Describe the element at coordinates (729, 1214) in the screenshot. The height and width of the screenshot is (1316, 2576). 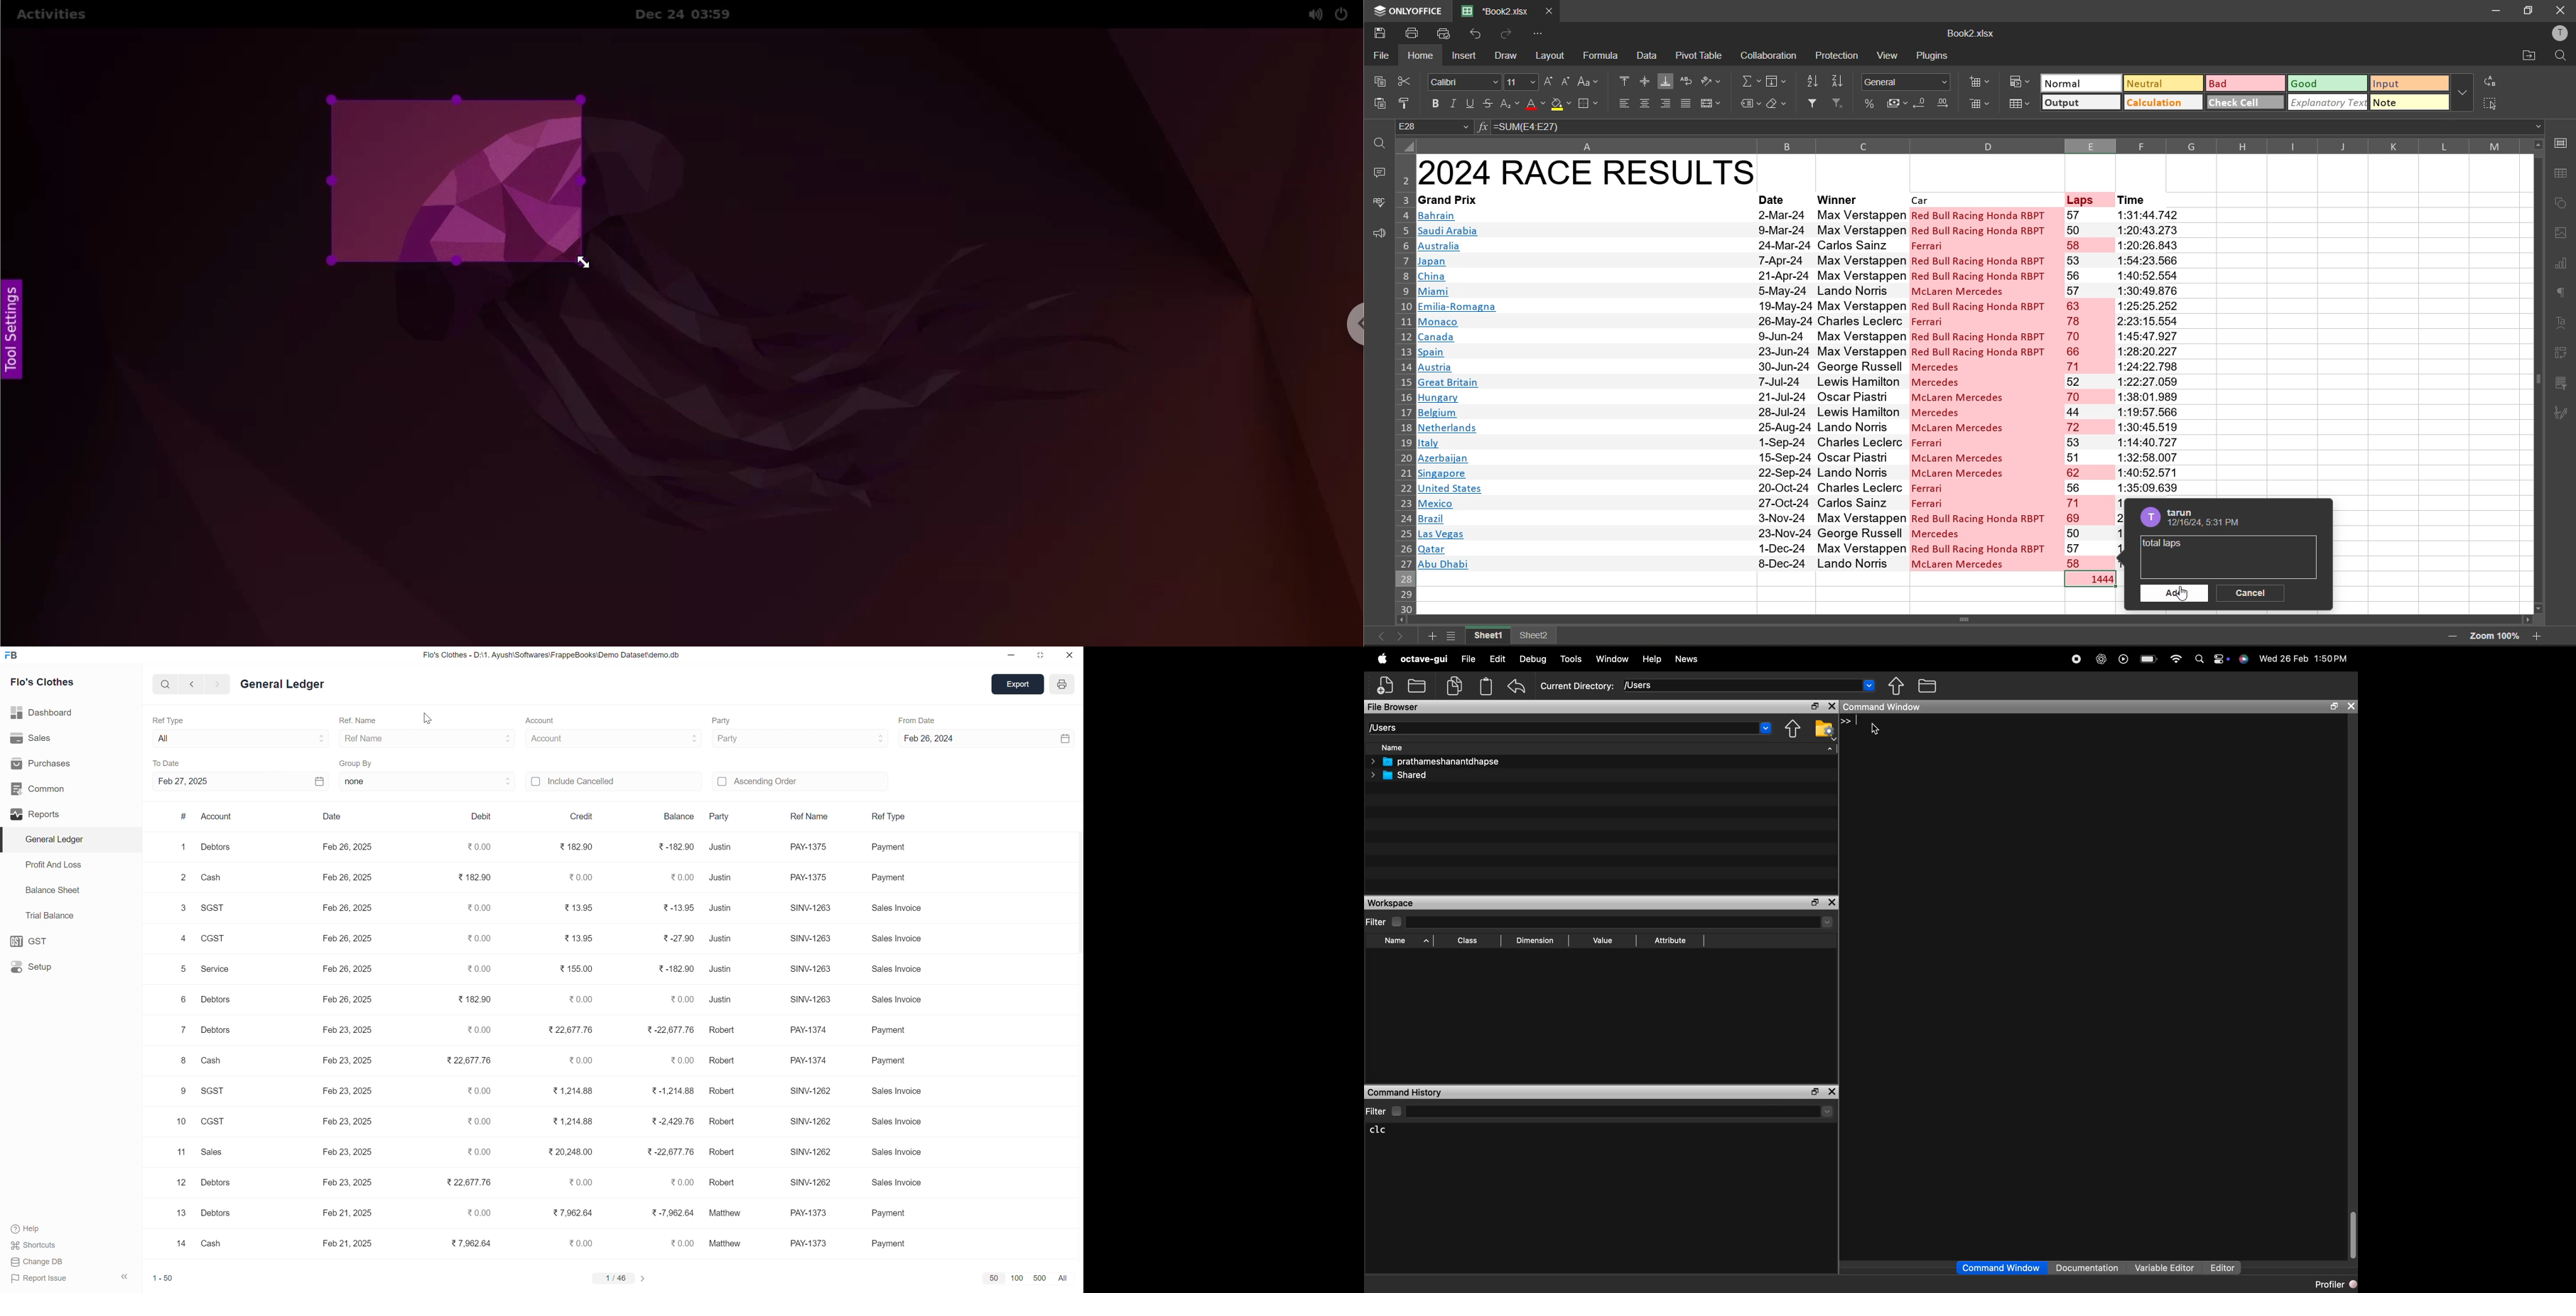
I see `mathew` at that location.